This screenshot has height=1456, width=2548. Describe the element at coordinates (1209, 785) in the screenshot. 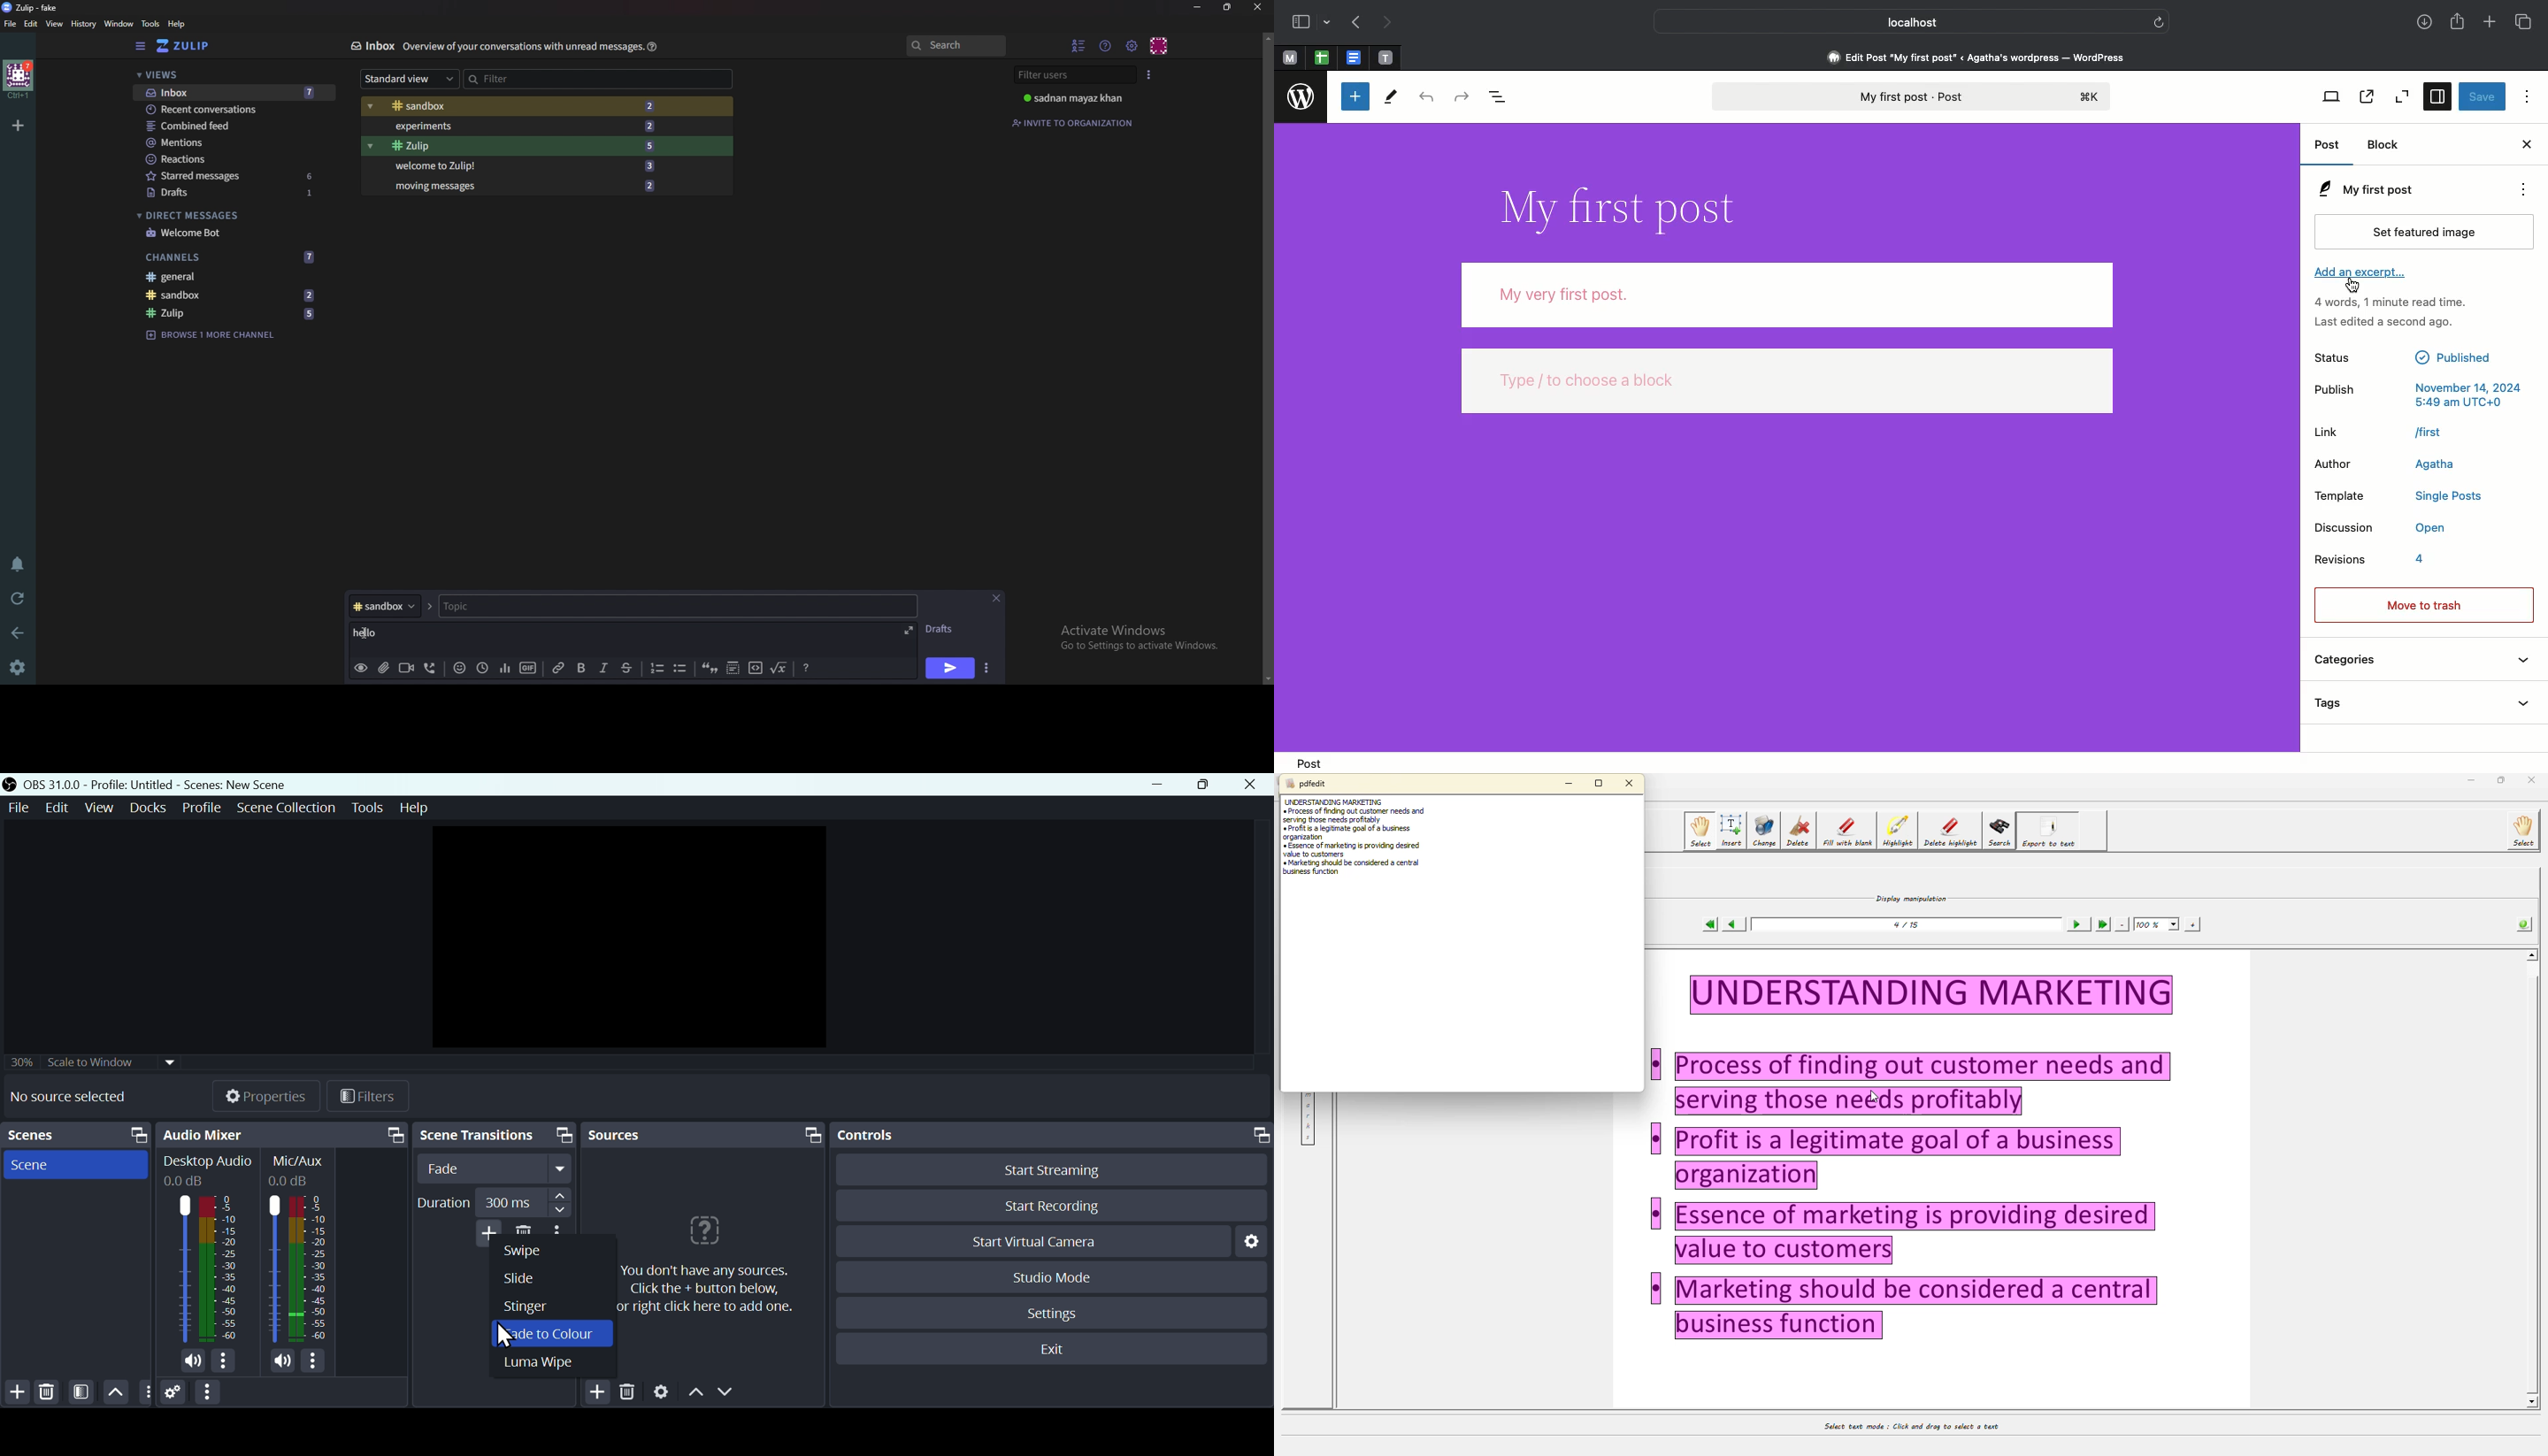

I see `Maximise` at that location.